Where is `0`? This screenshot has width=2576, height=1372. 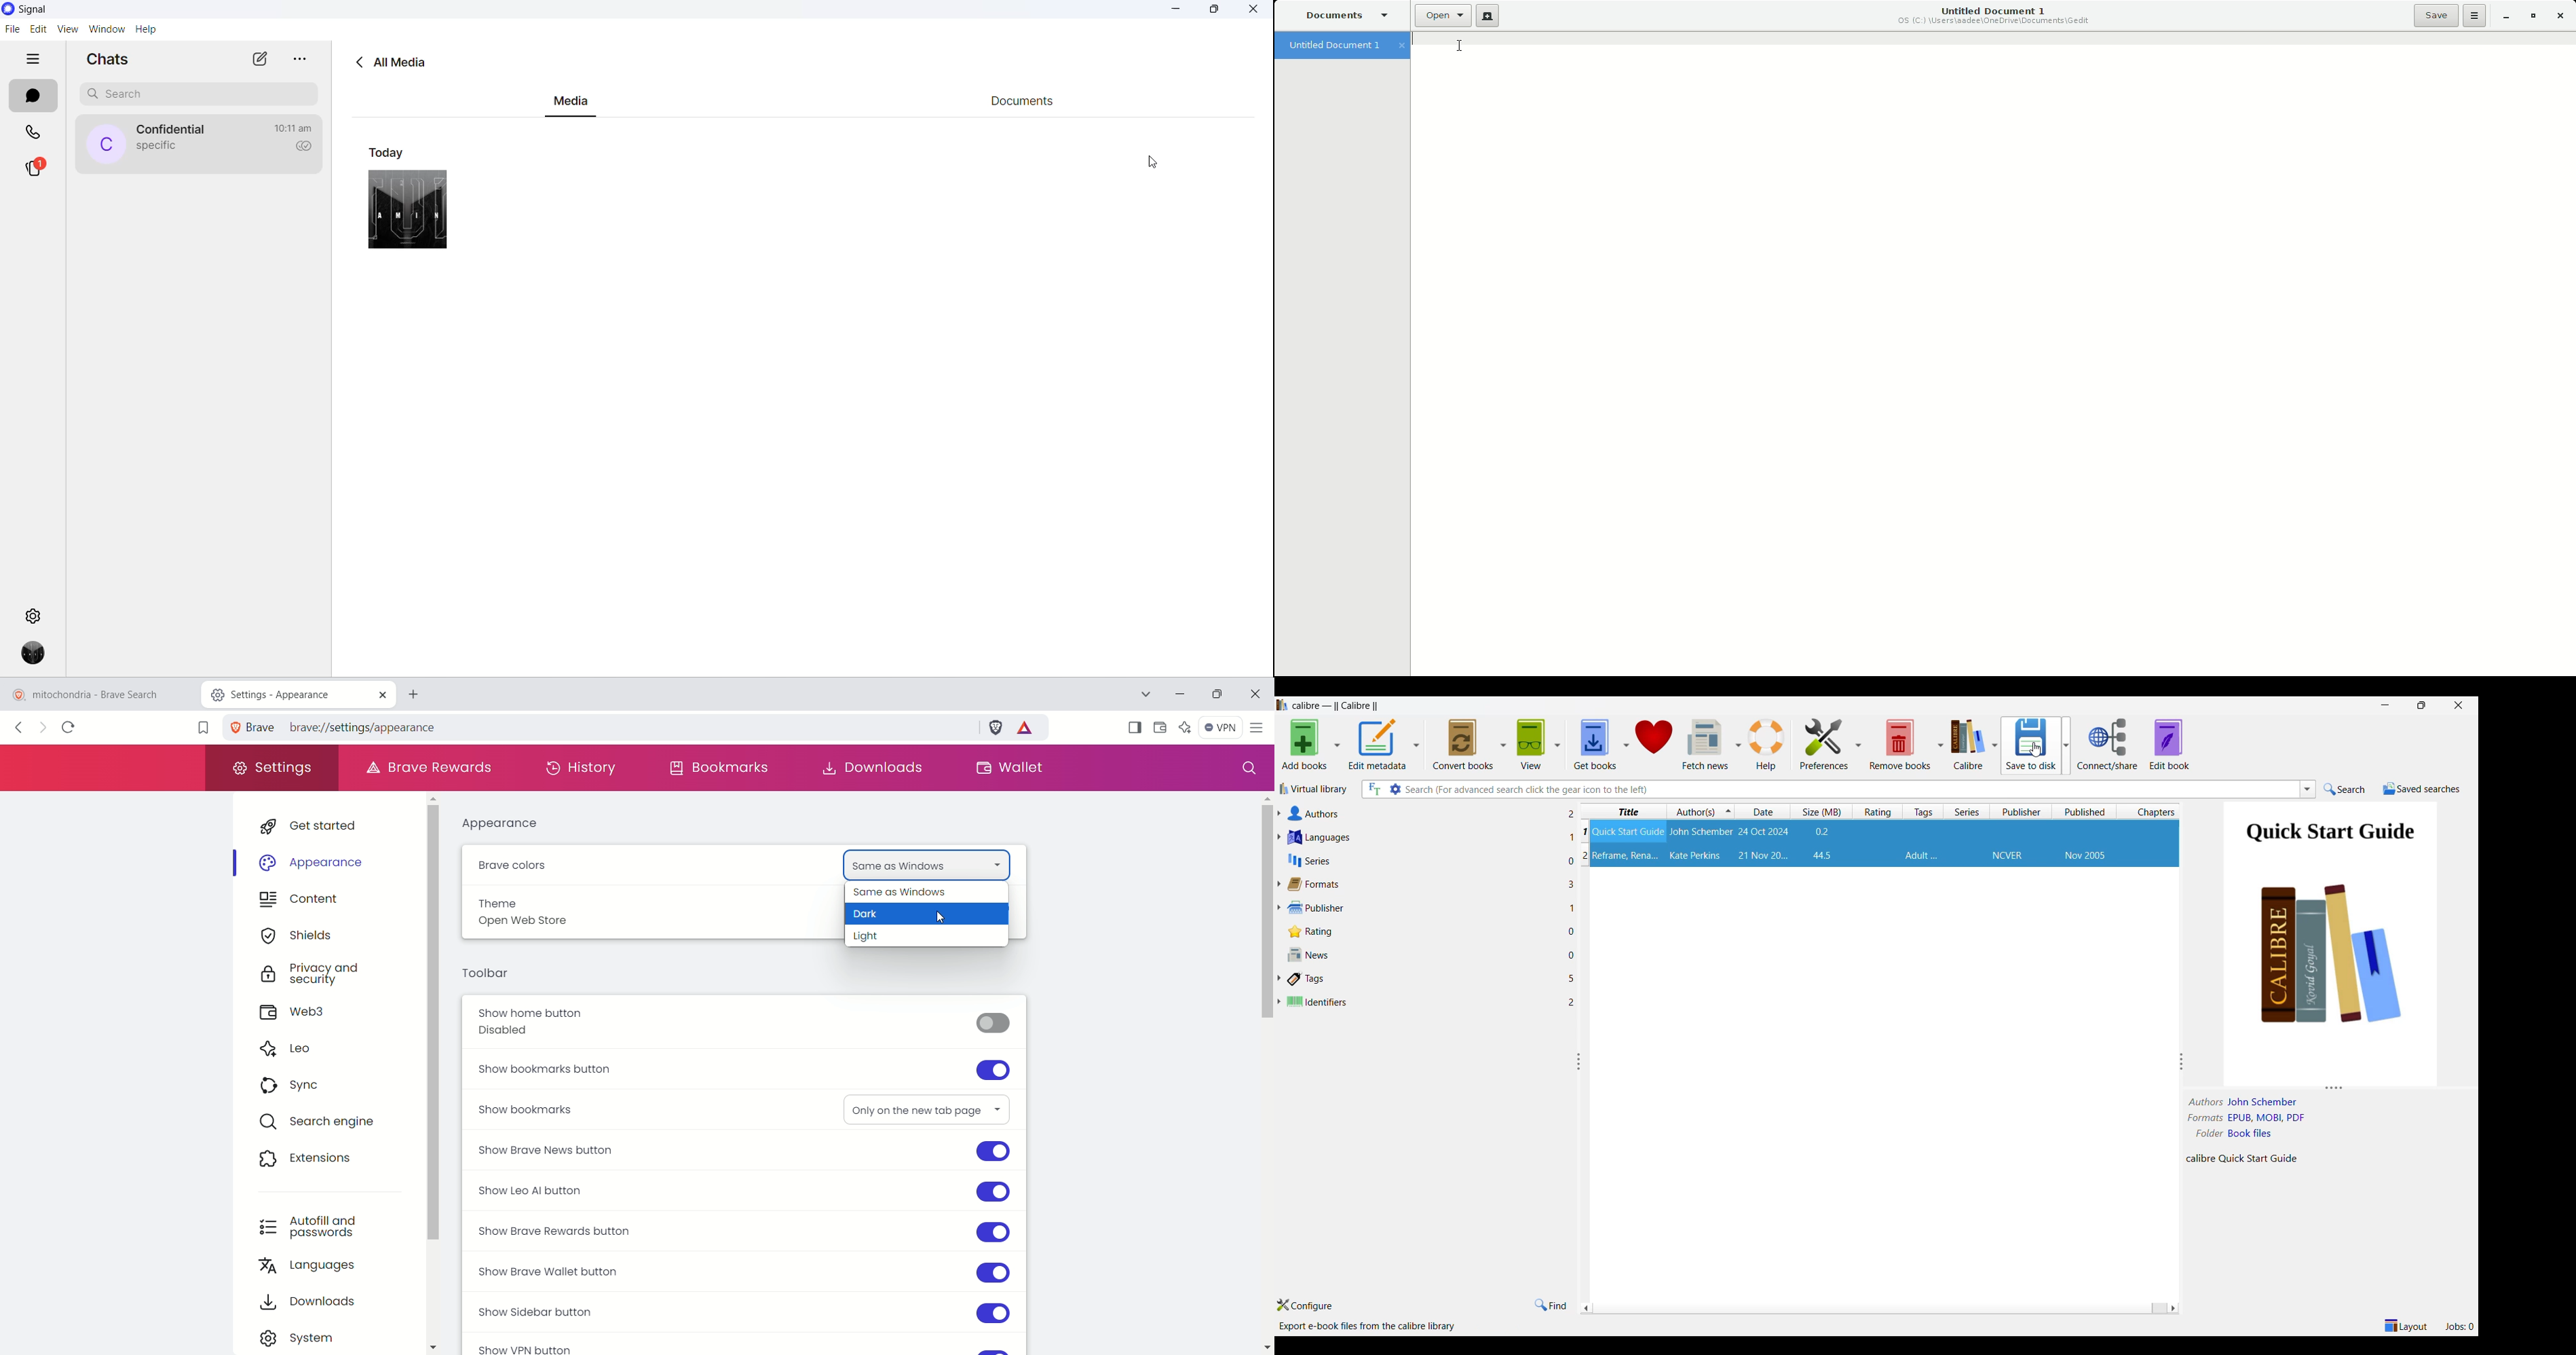 0 is located at coordinates (1567, 863).